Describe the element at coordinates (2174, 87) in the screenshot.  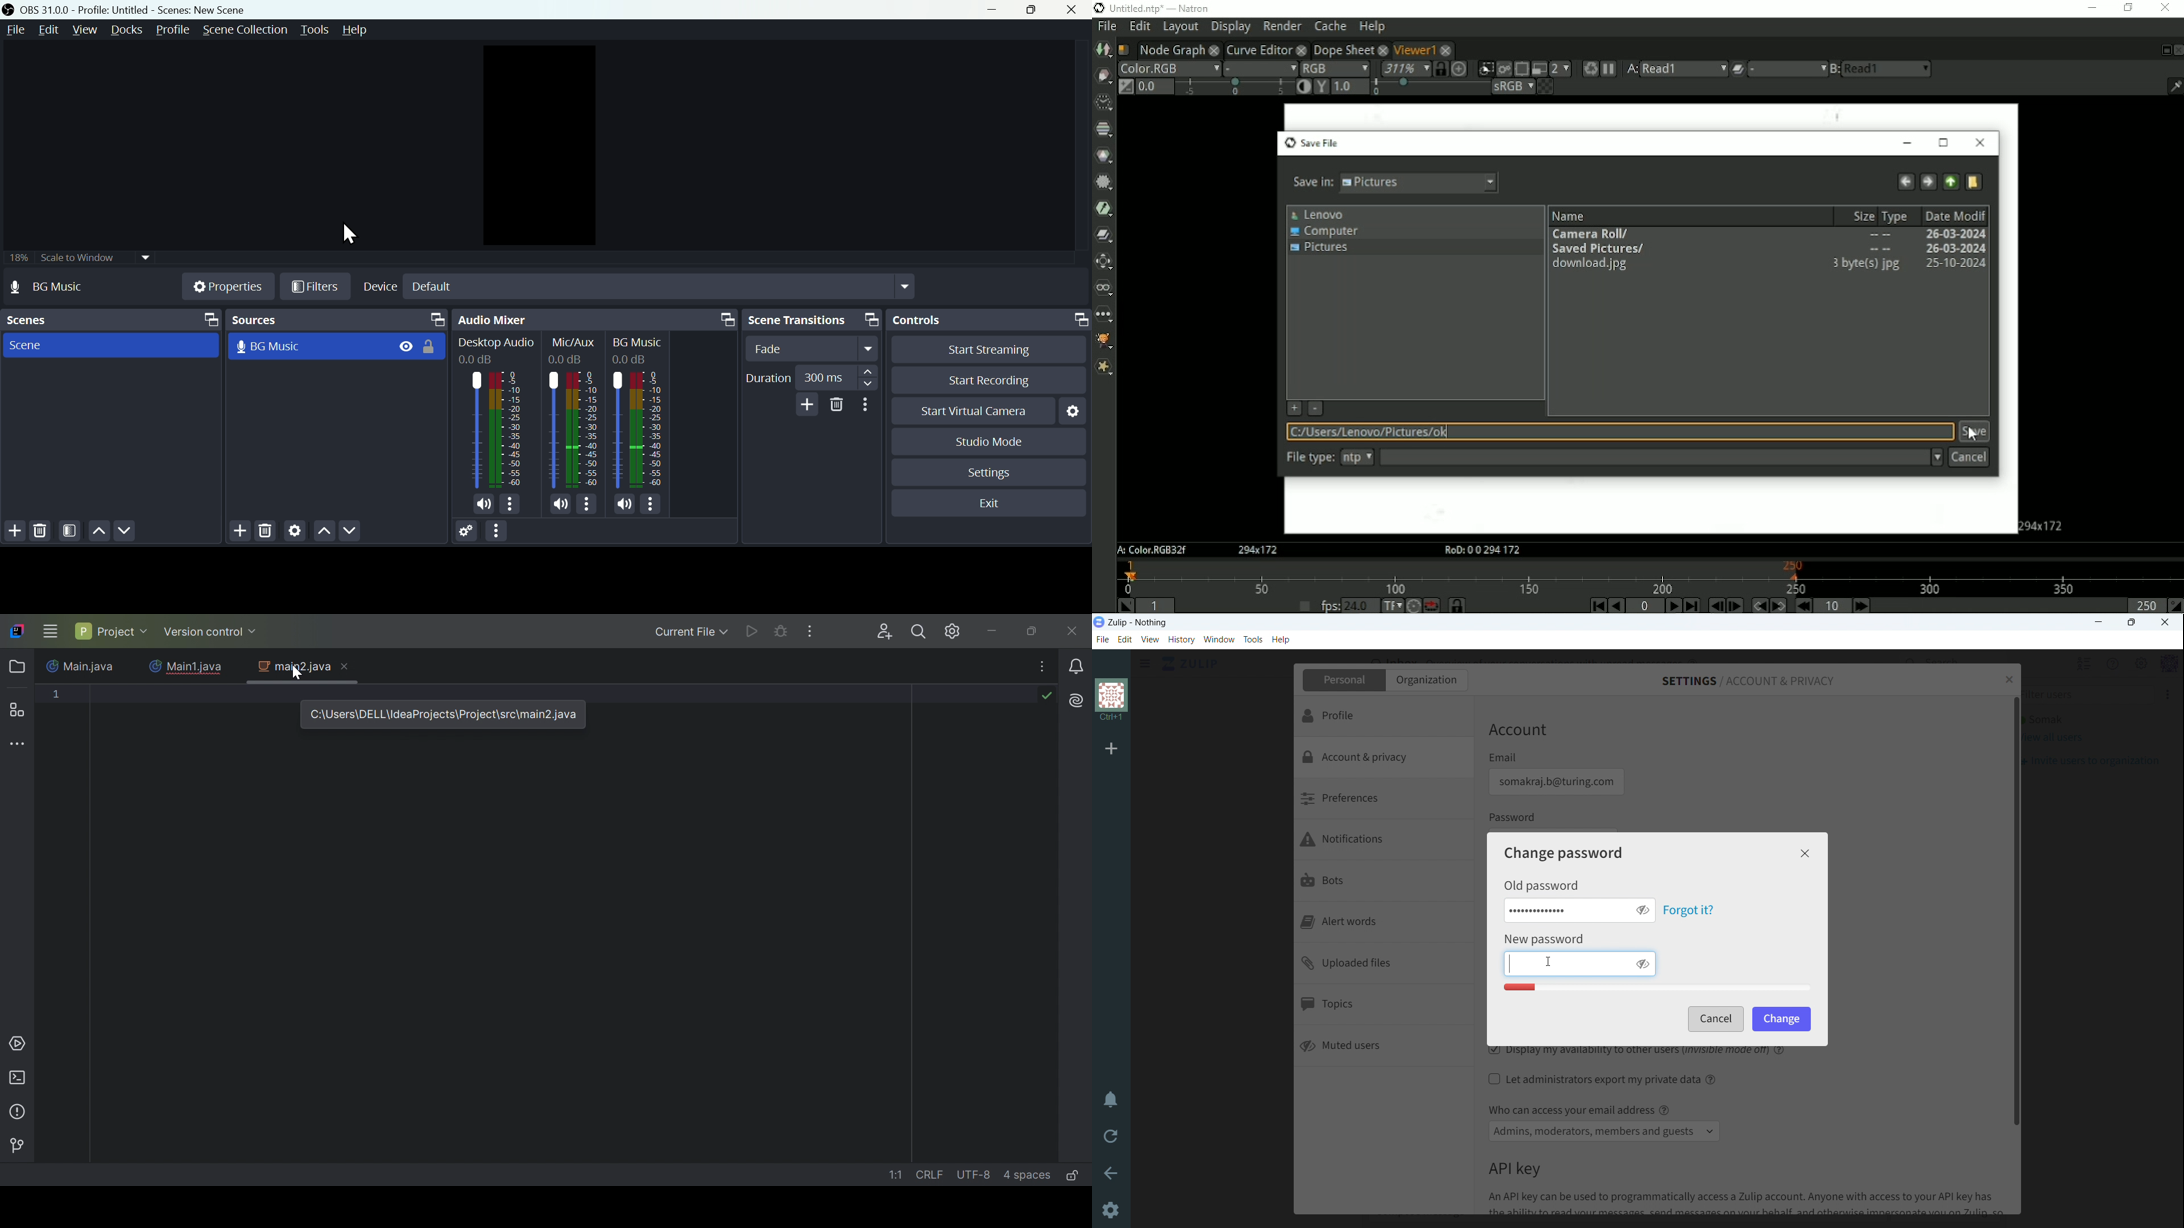
I see `Show/hide information bar` at that location.